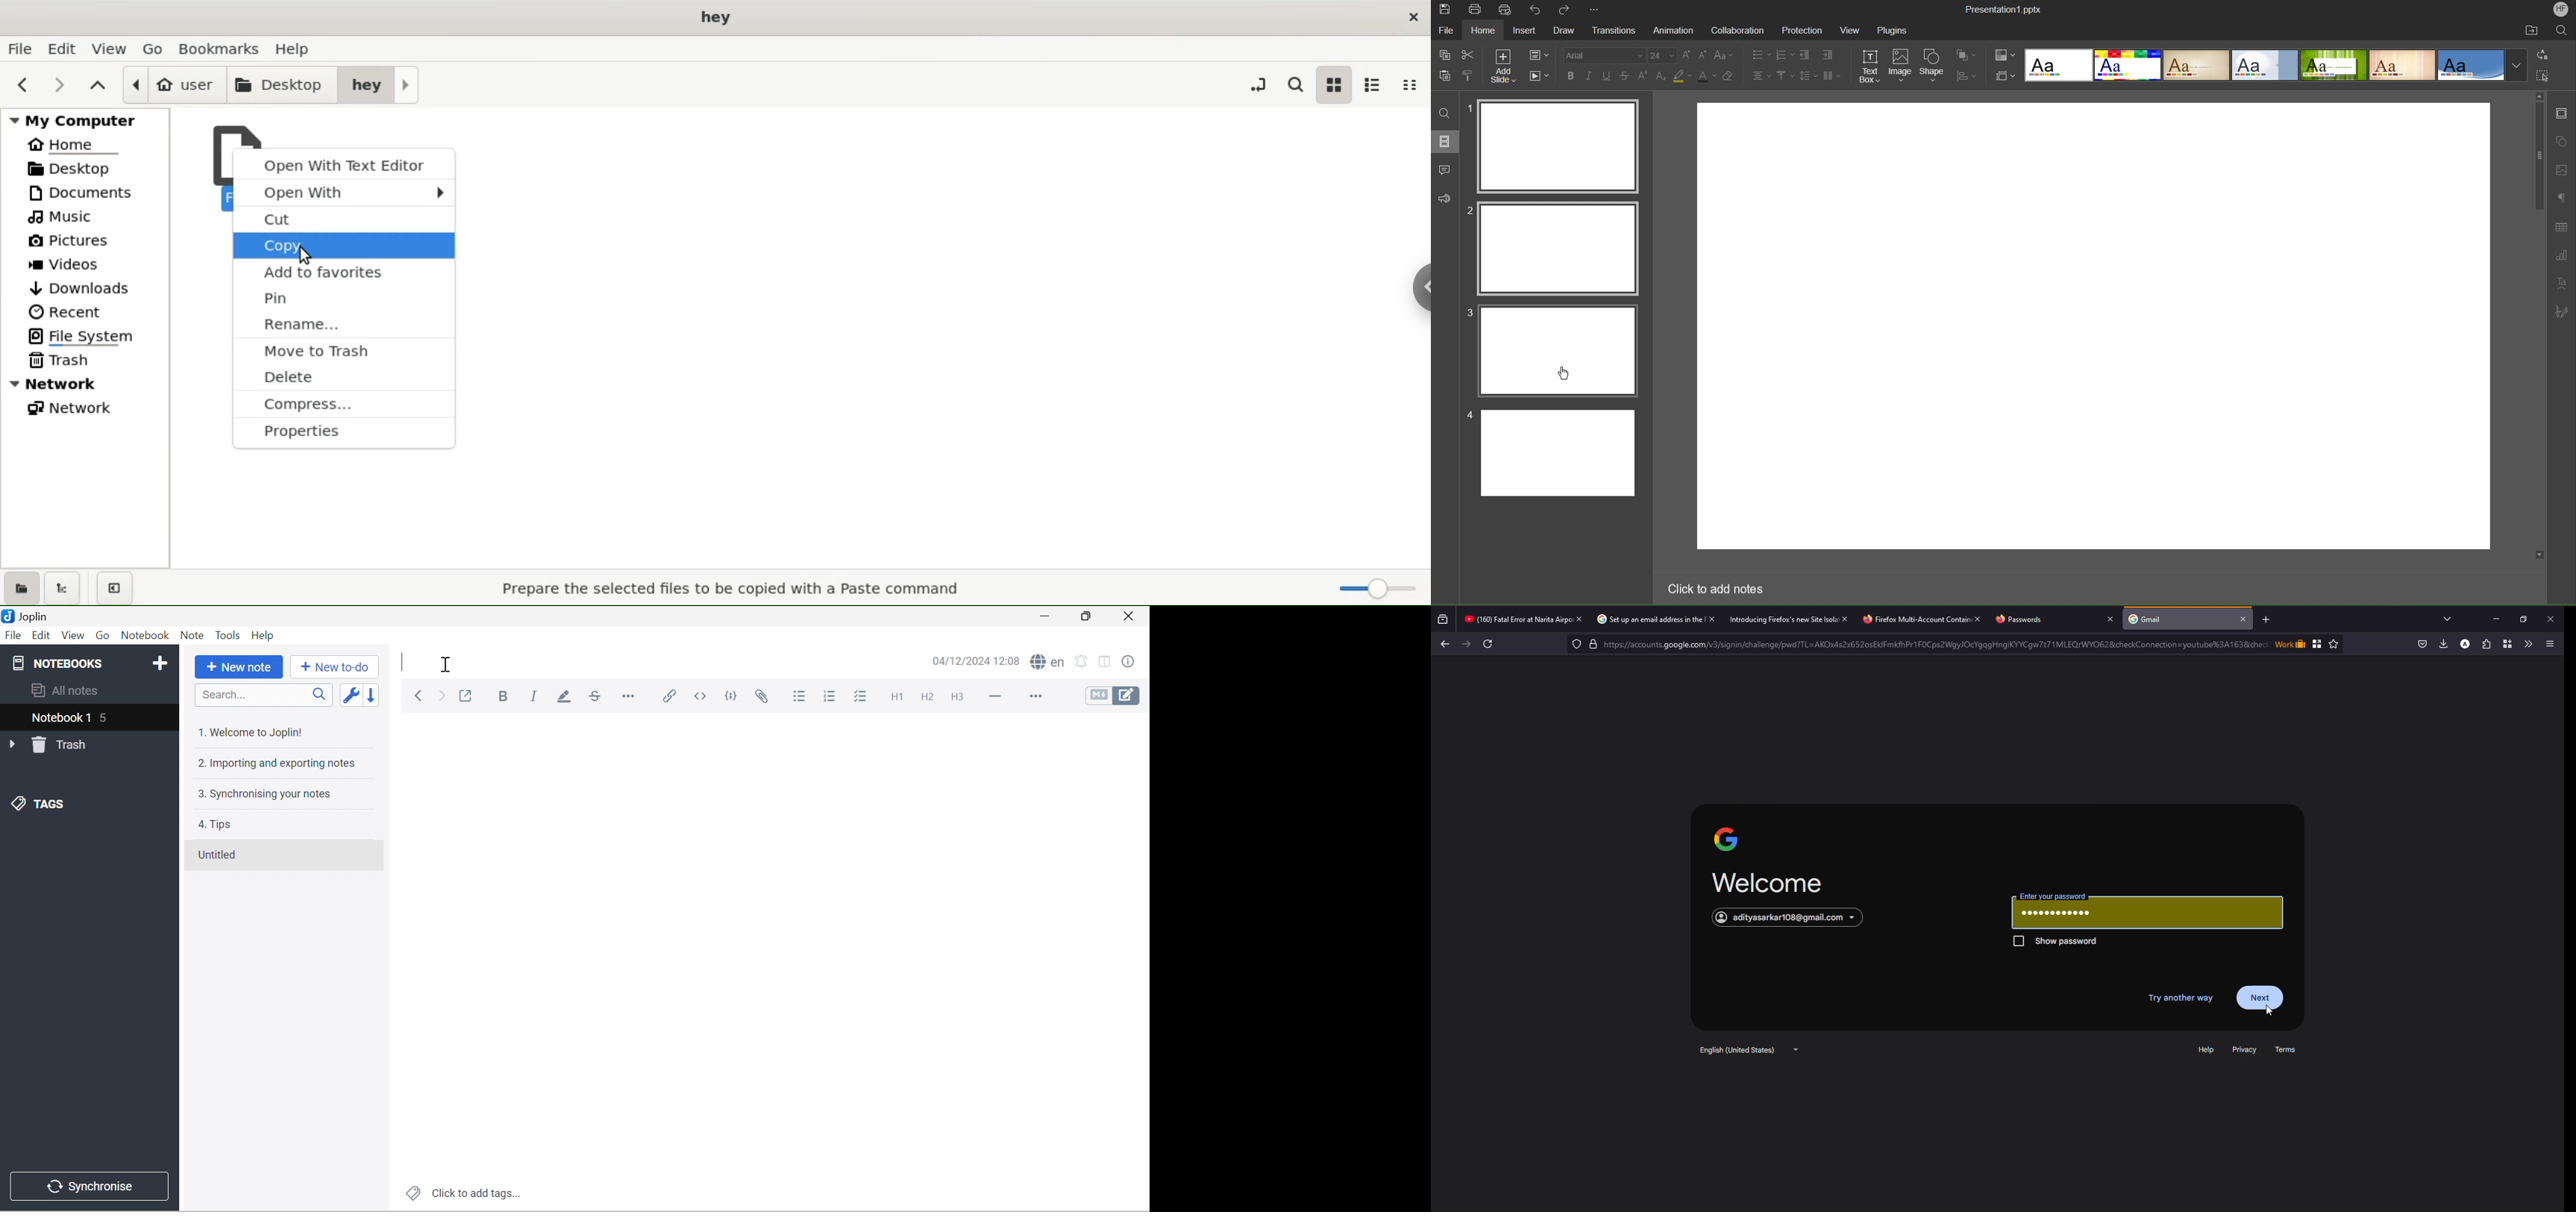 This screenshot has width=2576, height=1232. I want to click on Toggle editors, so click(1117, 697).